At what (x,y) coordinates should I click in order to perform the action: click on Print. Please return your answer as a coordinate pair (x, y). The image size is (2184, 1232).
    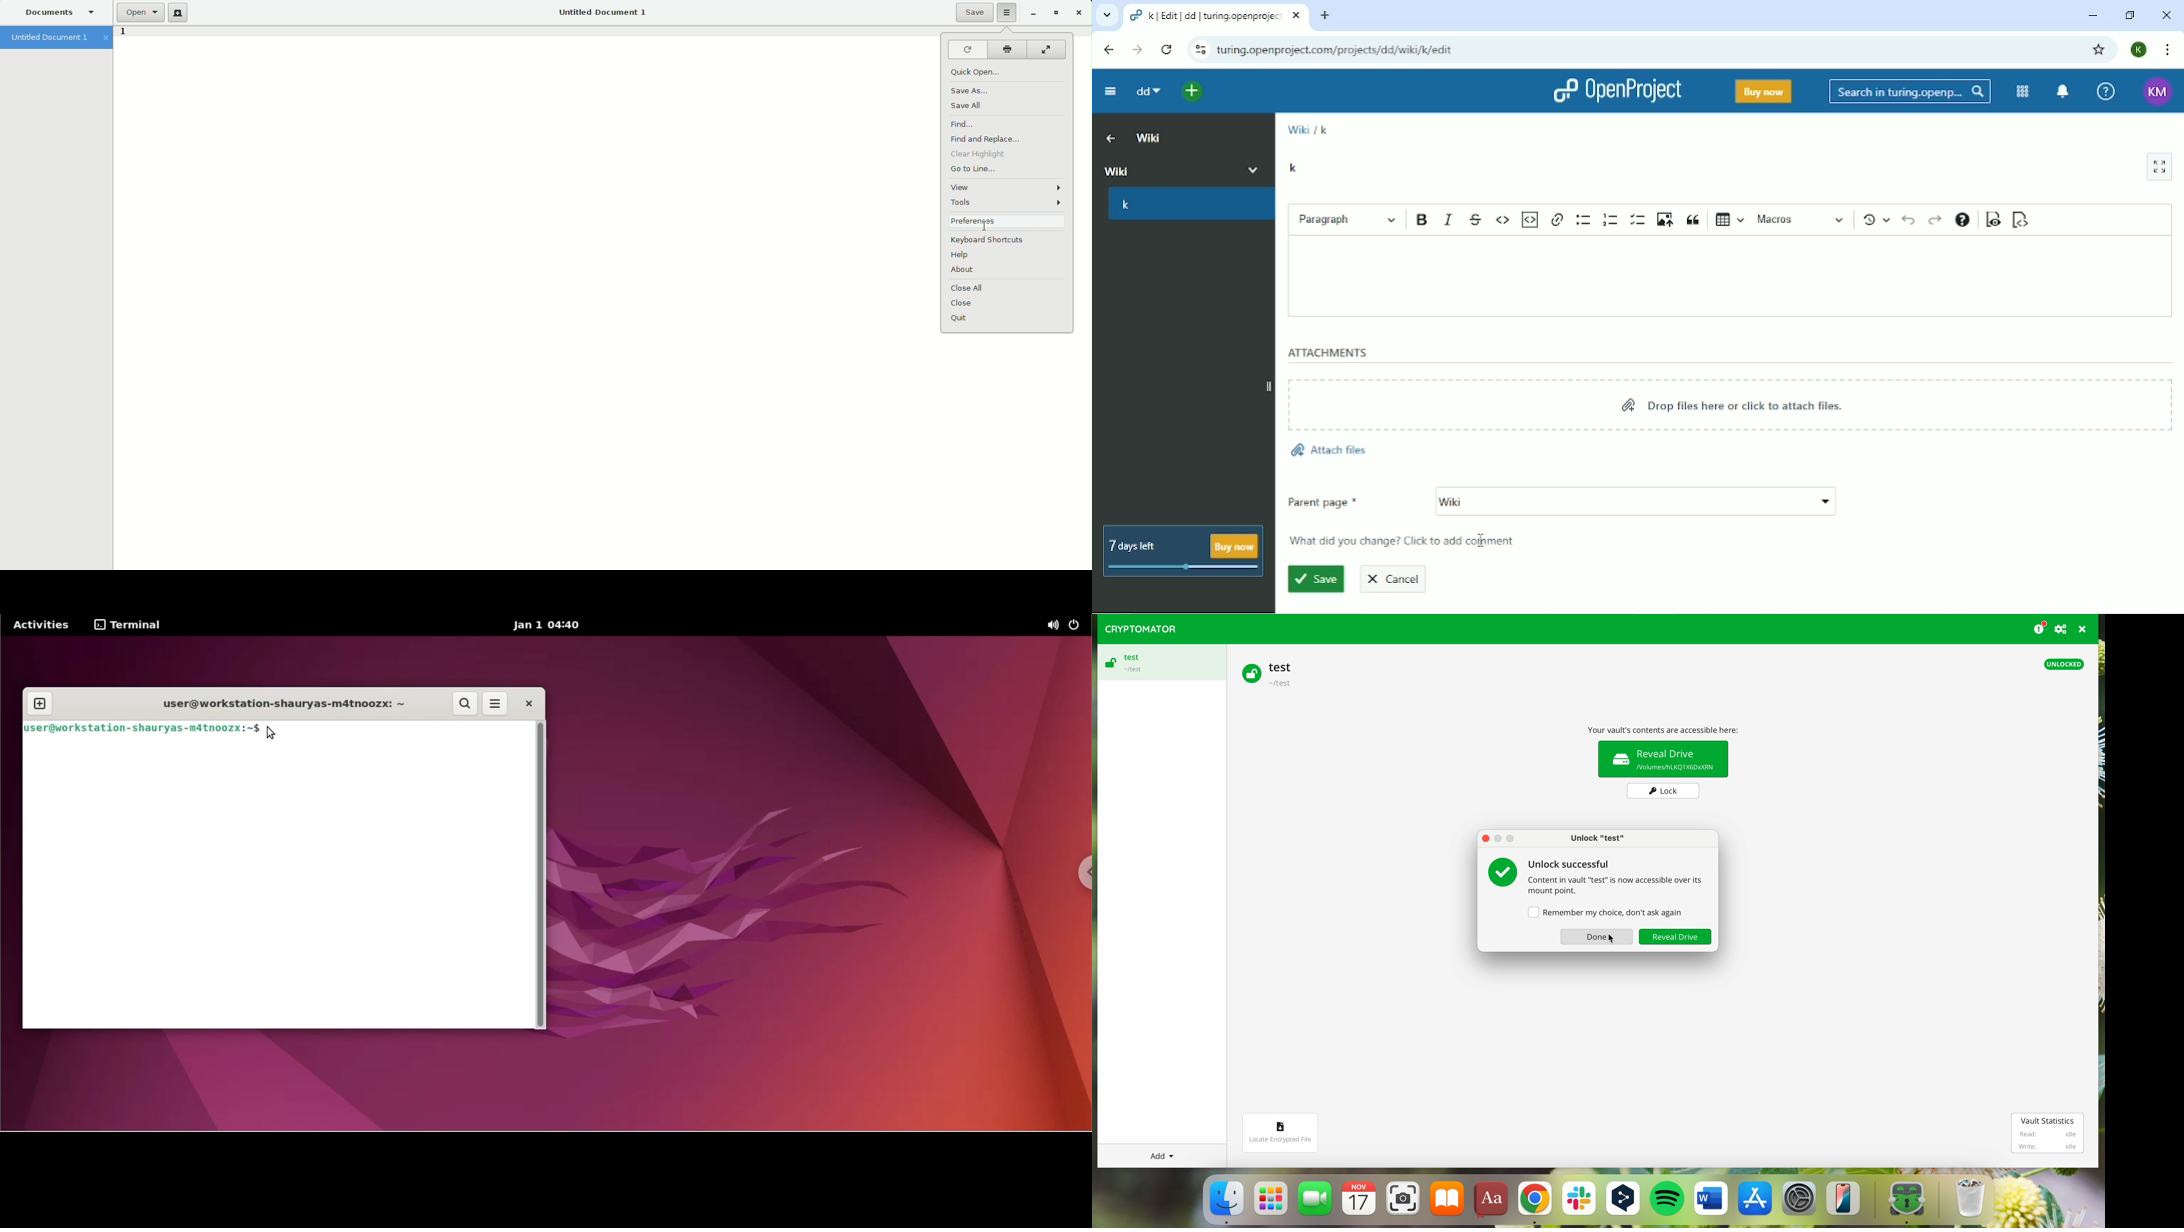
    Looking at the image, I should click on (1005, 50).